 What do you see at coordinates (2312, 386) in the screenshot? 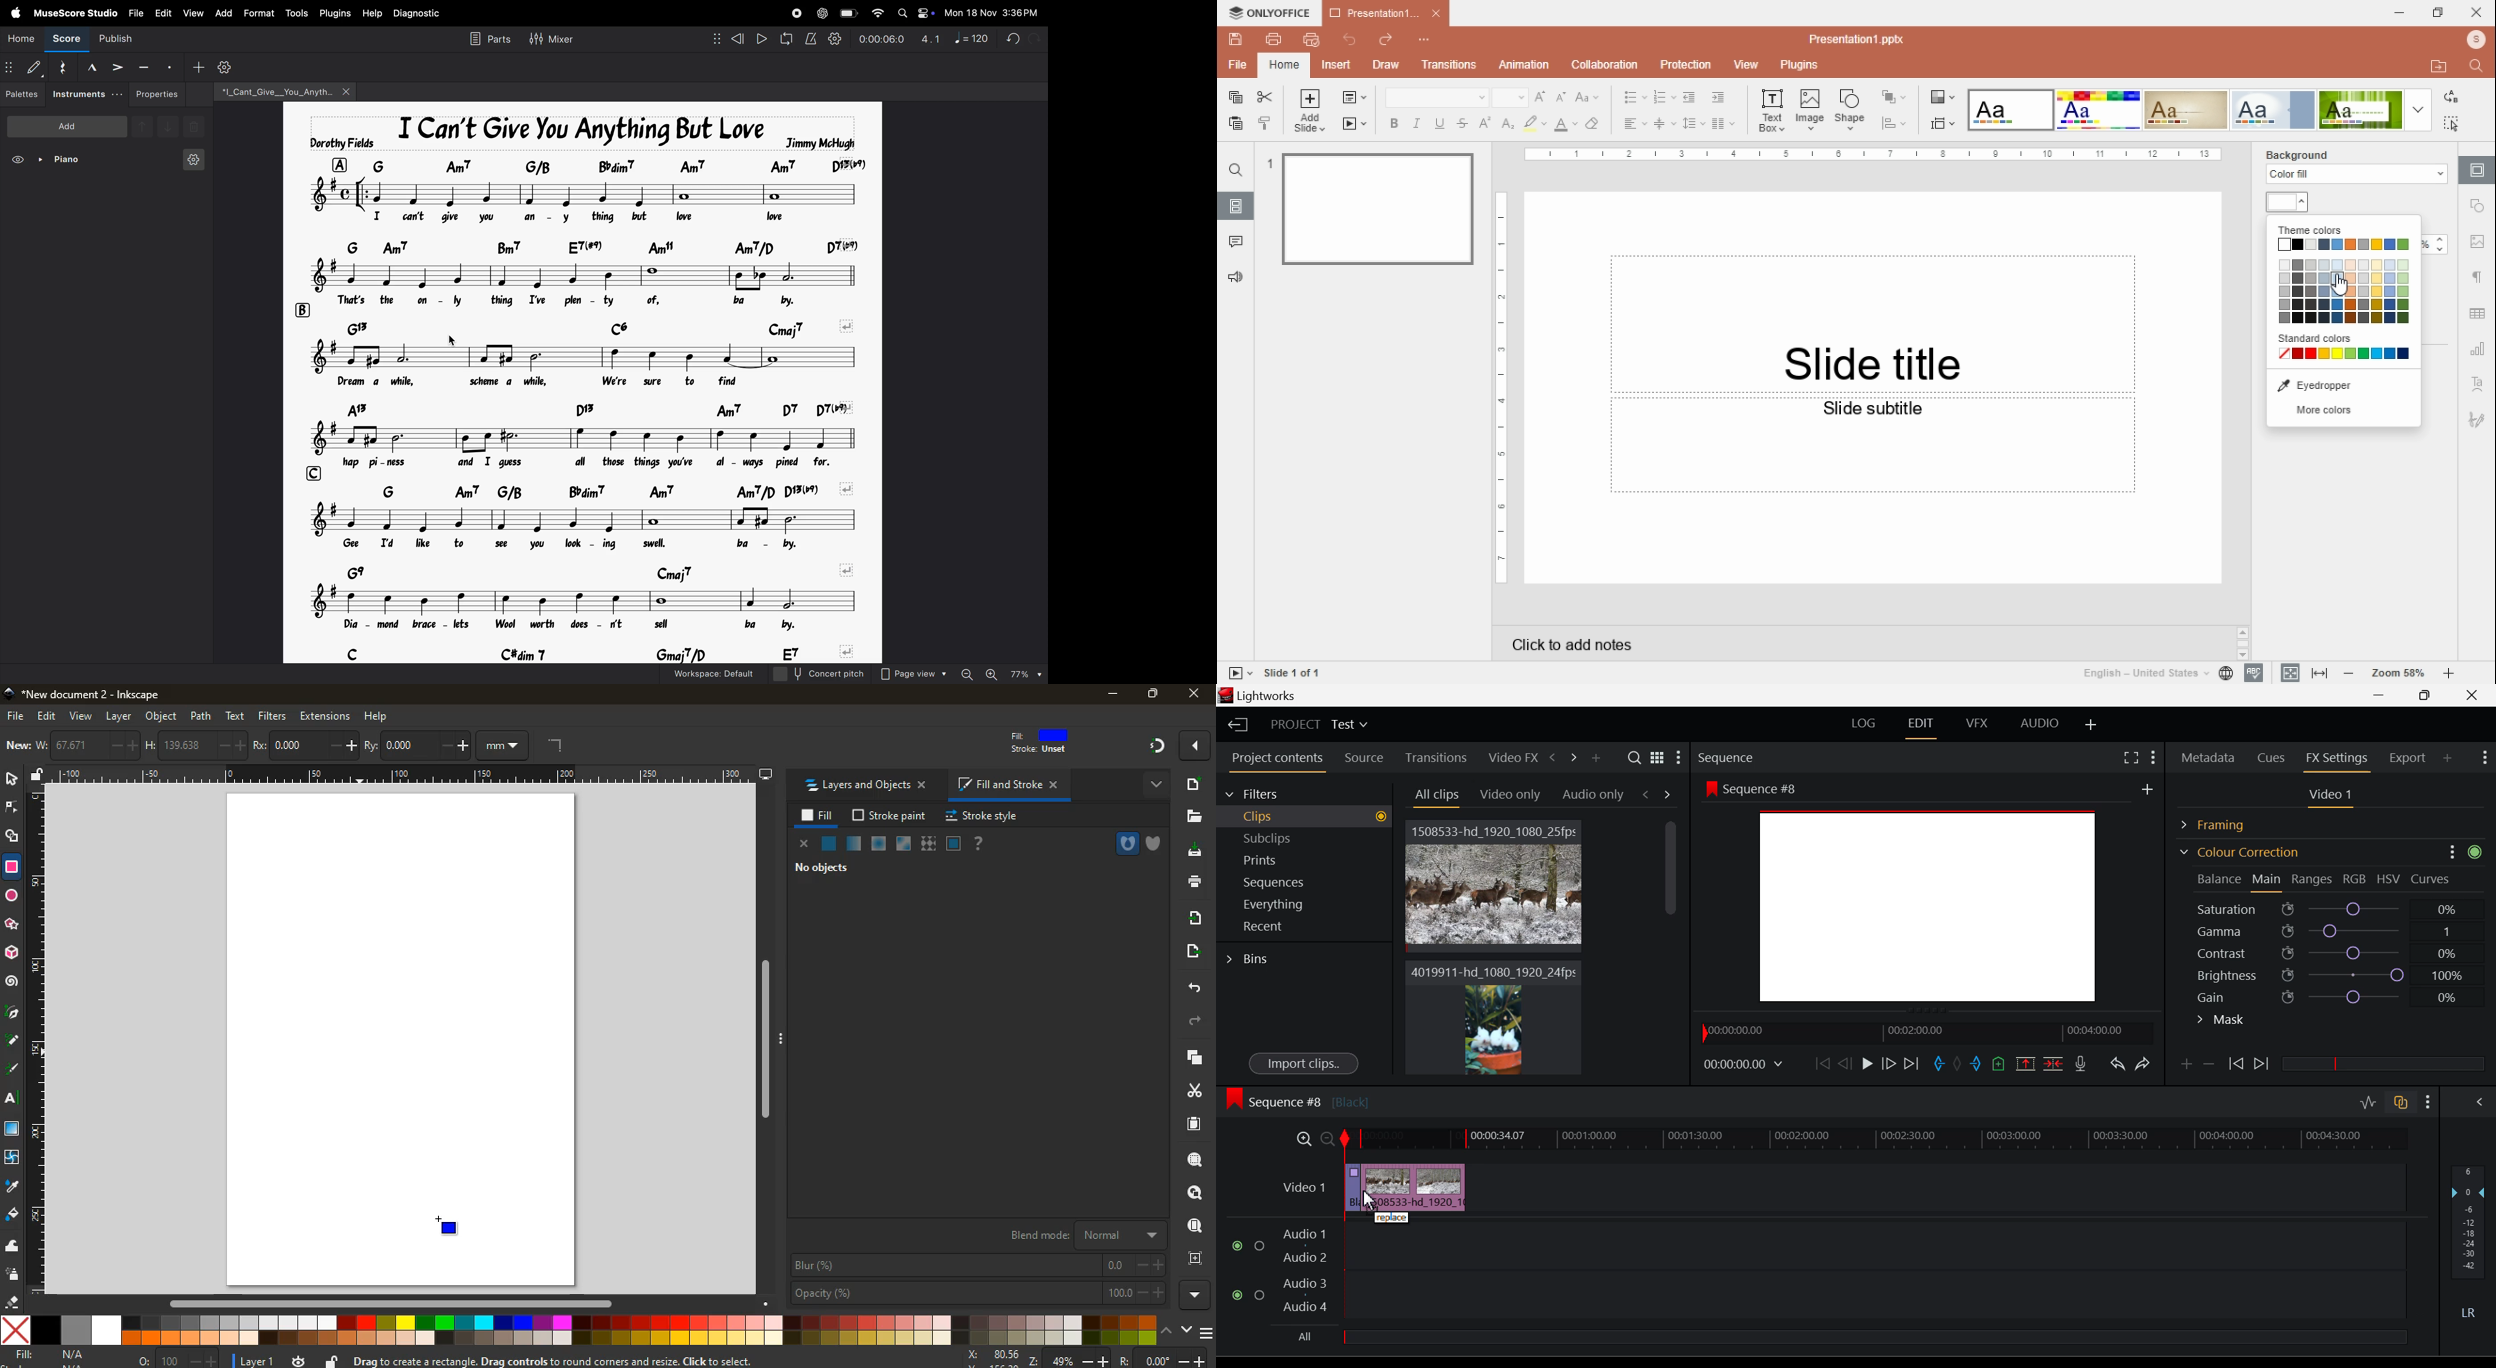
I see `eyedropper` at bounding box center [2312, 386].